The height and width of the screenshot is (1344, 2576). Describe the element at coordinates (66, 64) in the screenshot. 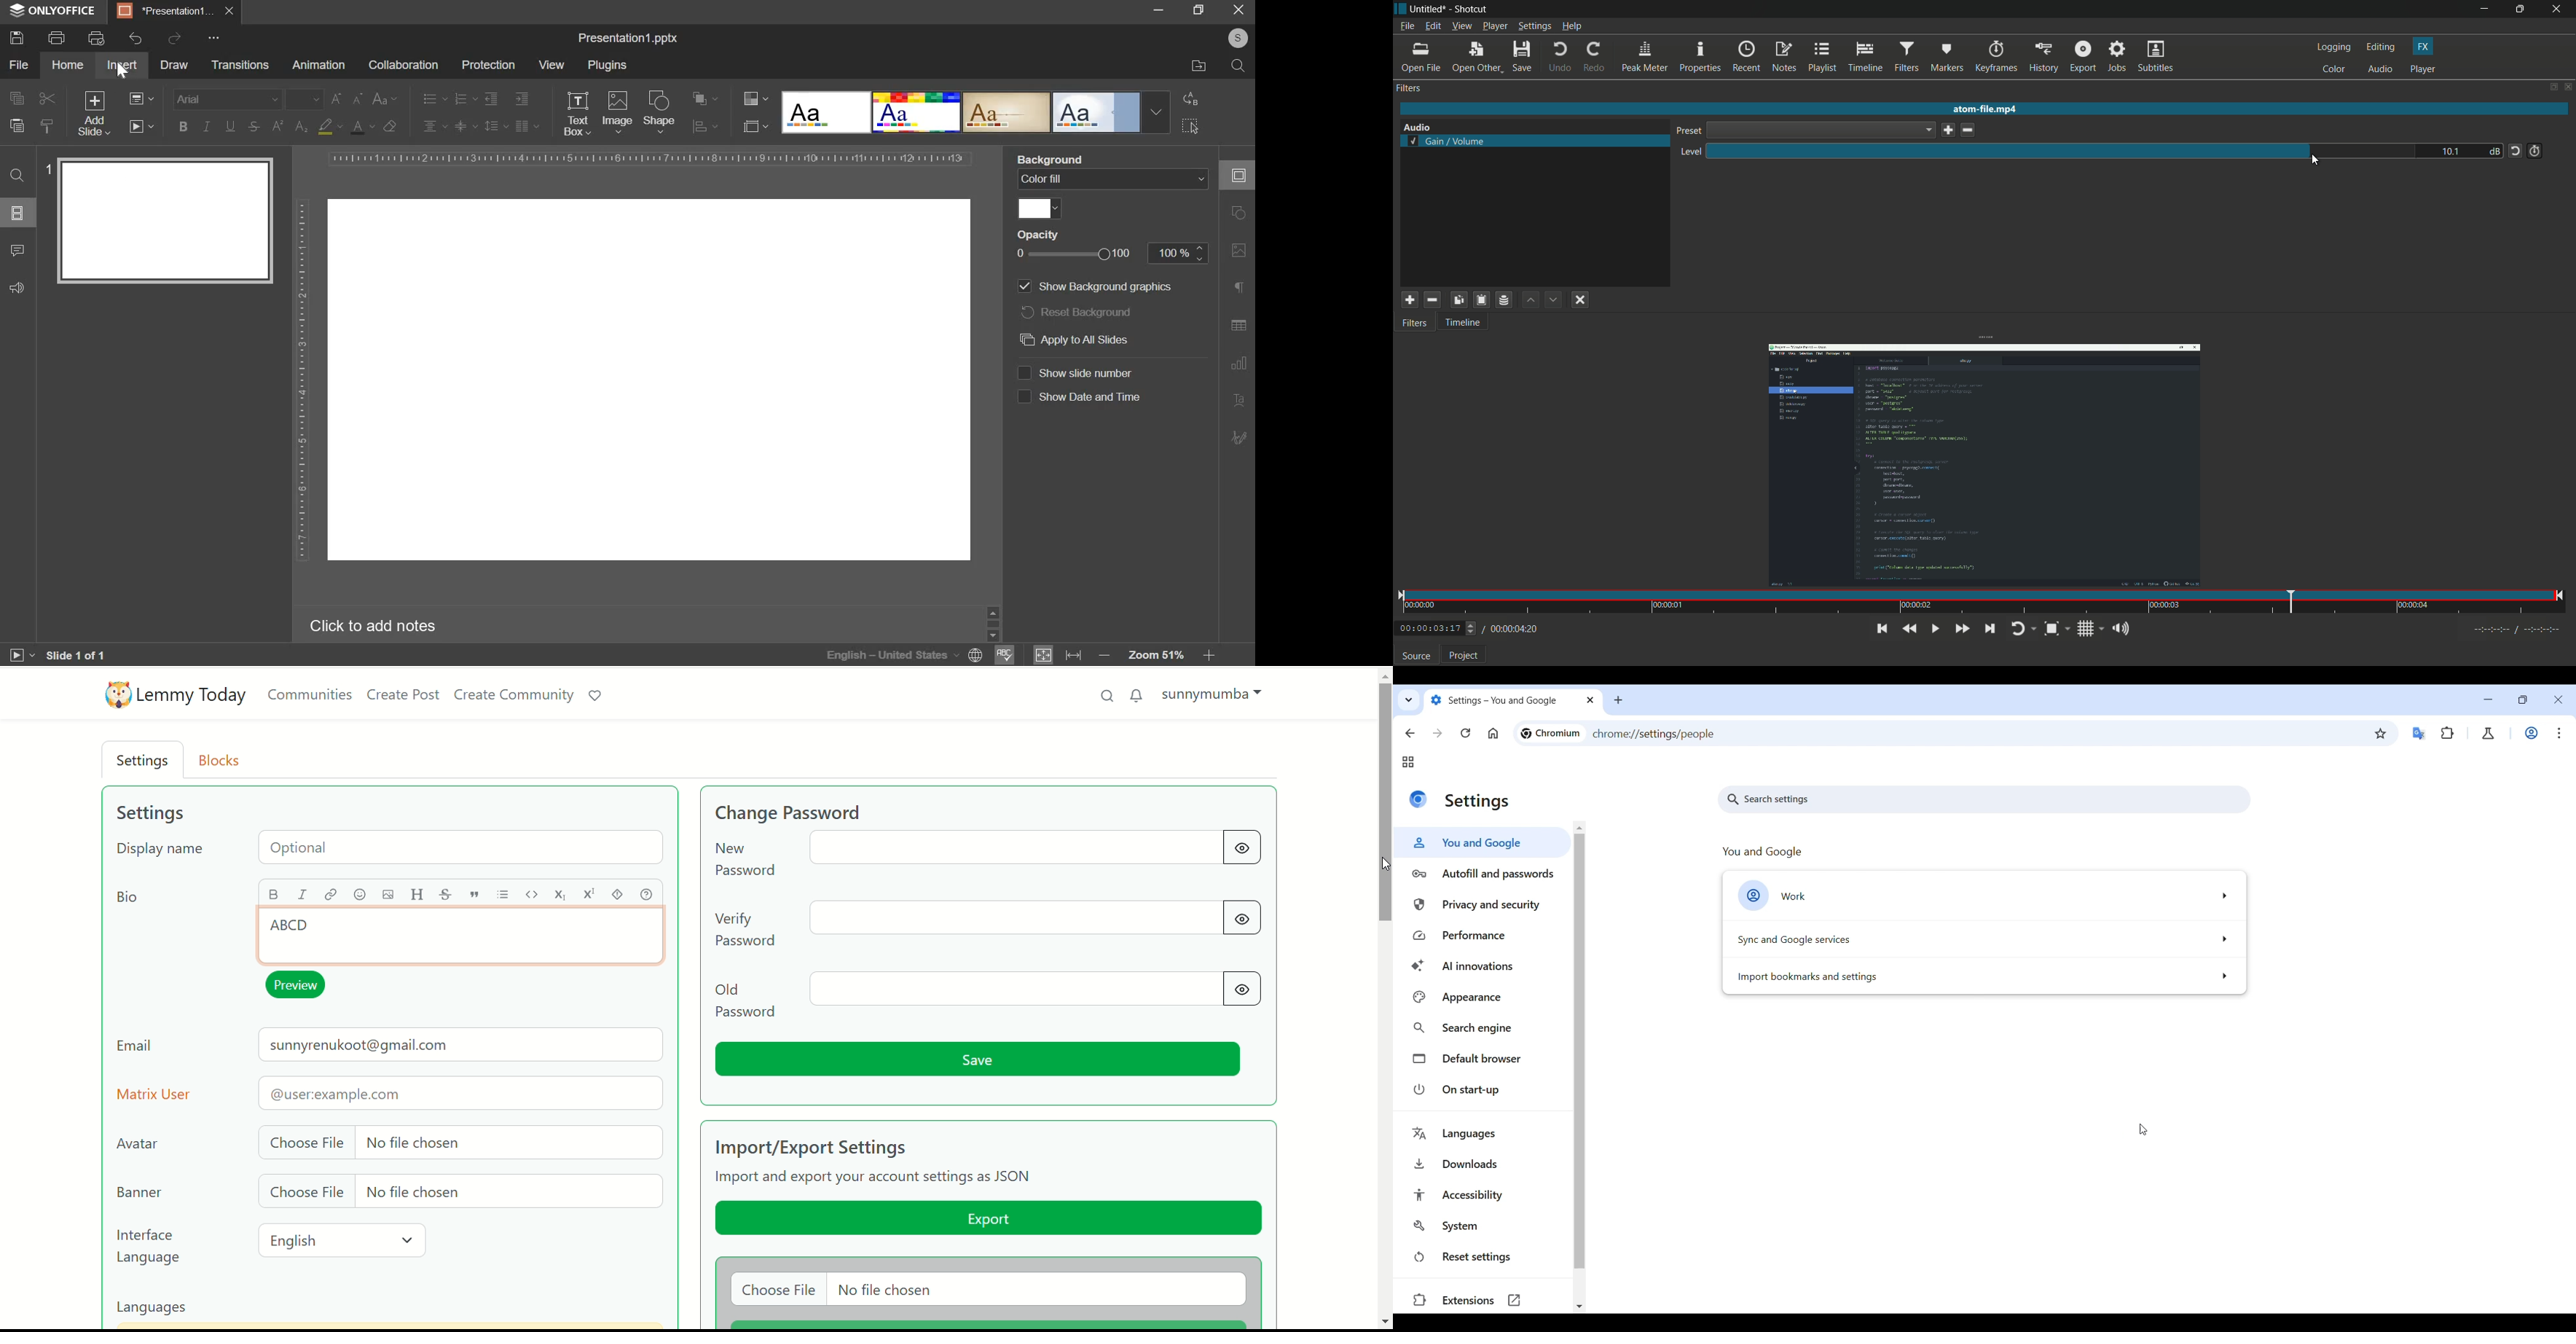

I see `home` at that location.